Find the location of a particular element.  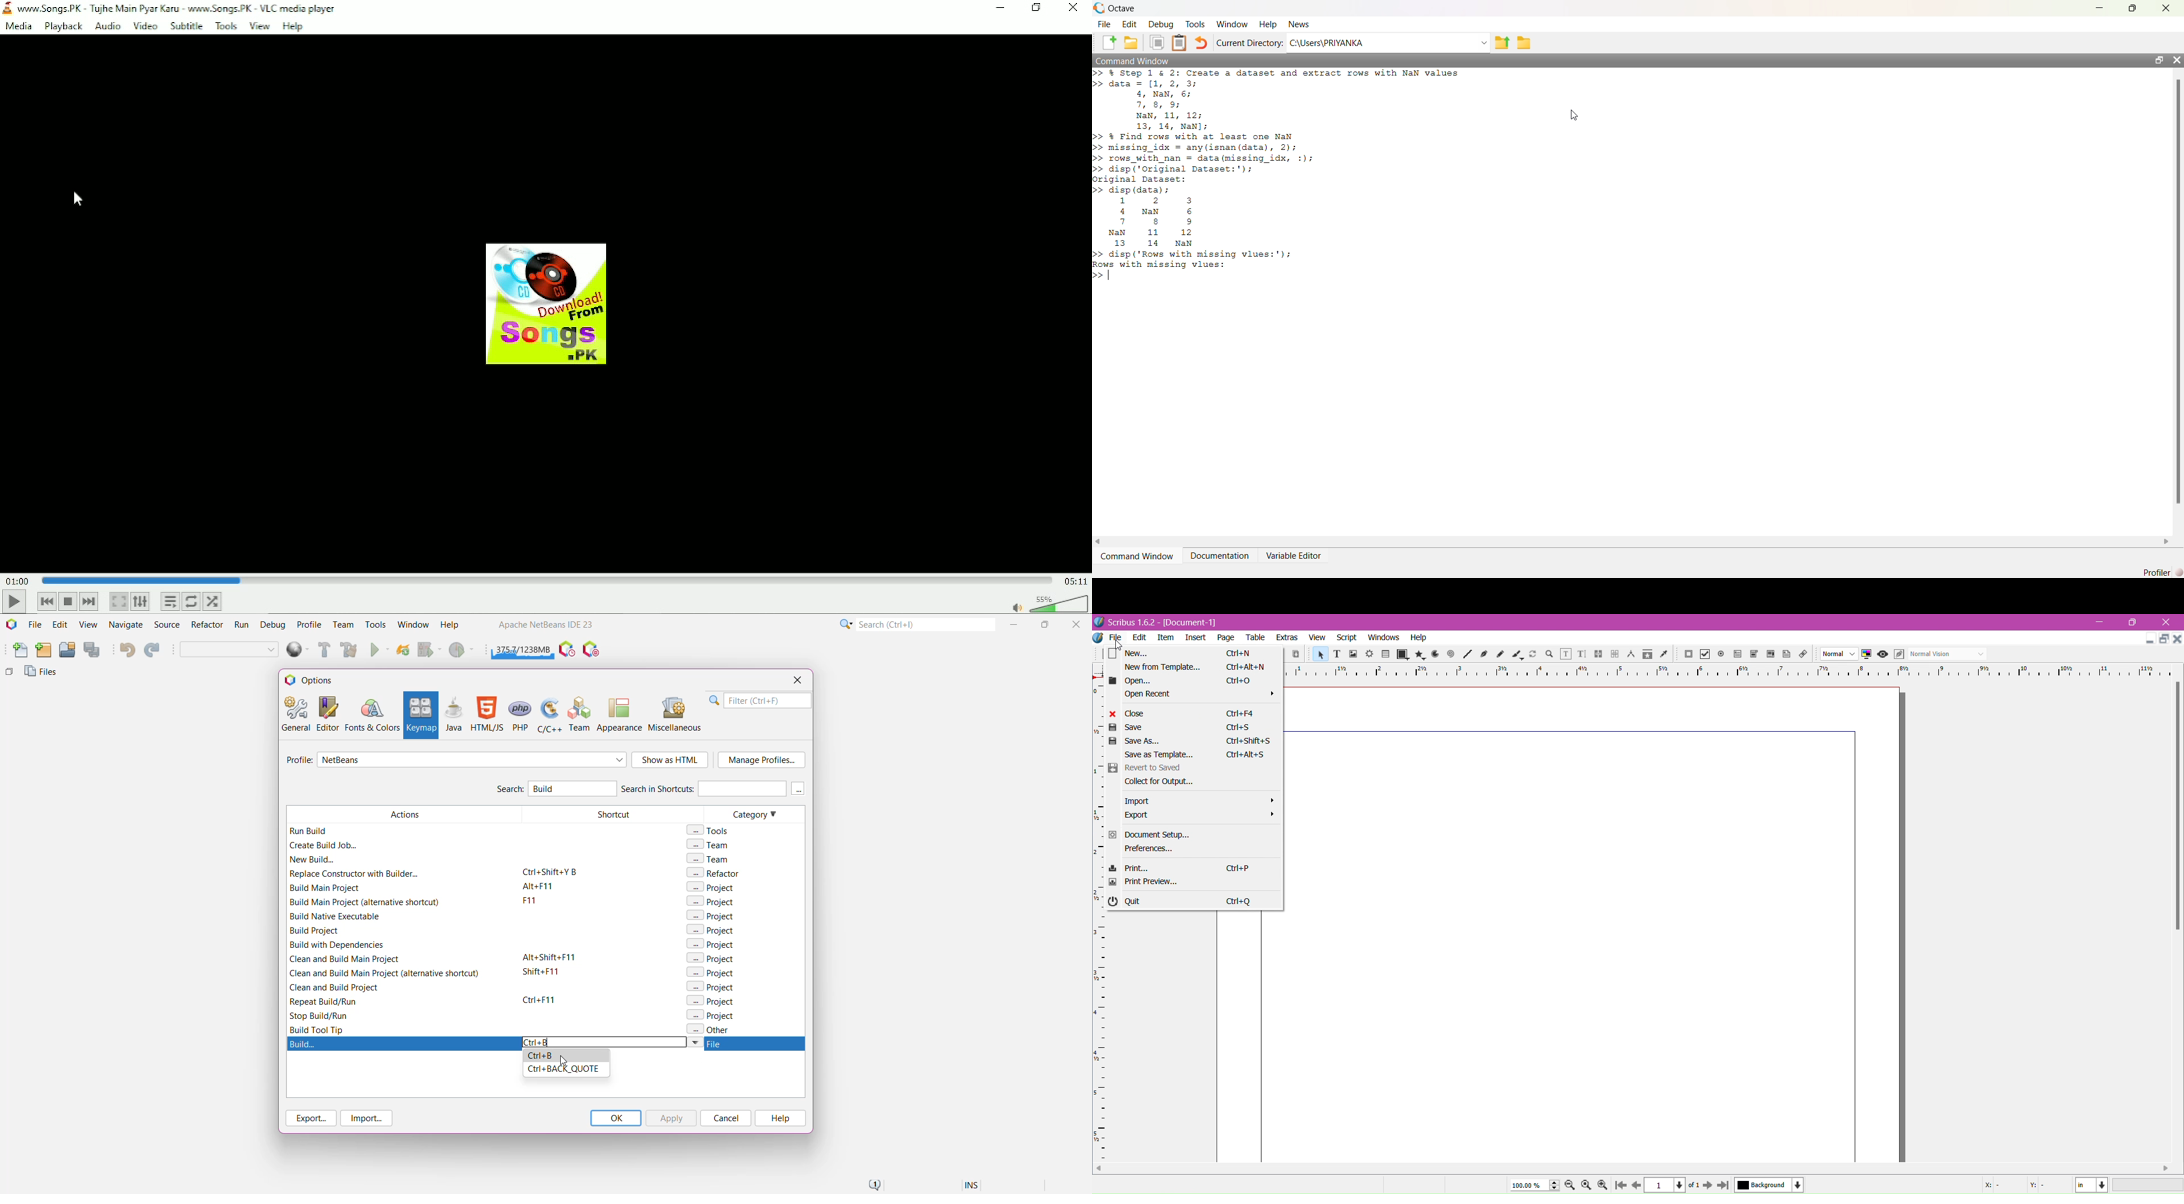

Open is located at coordinates (1192, 681).